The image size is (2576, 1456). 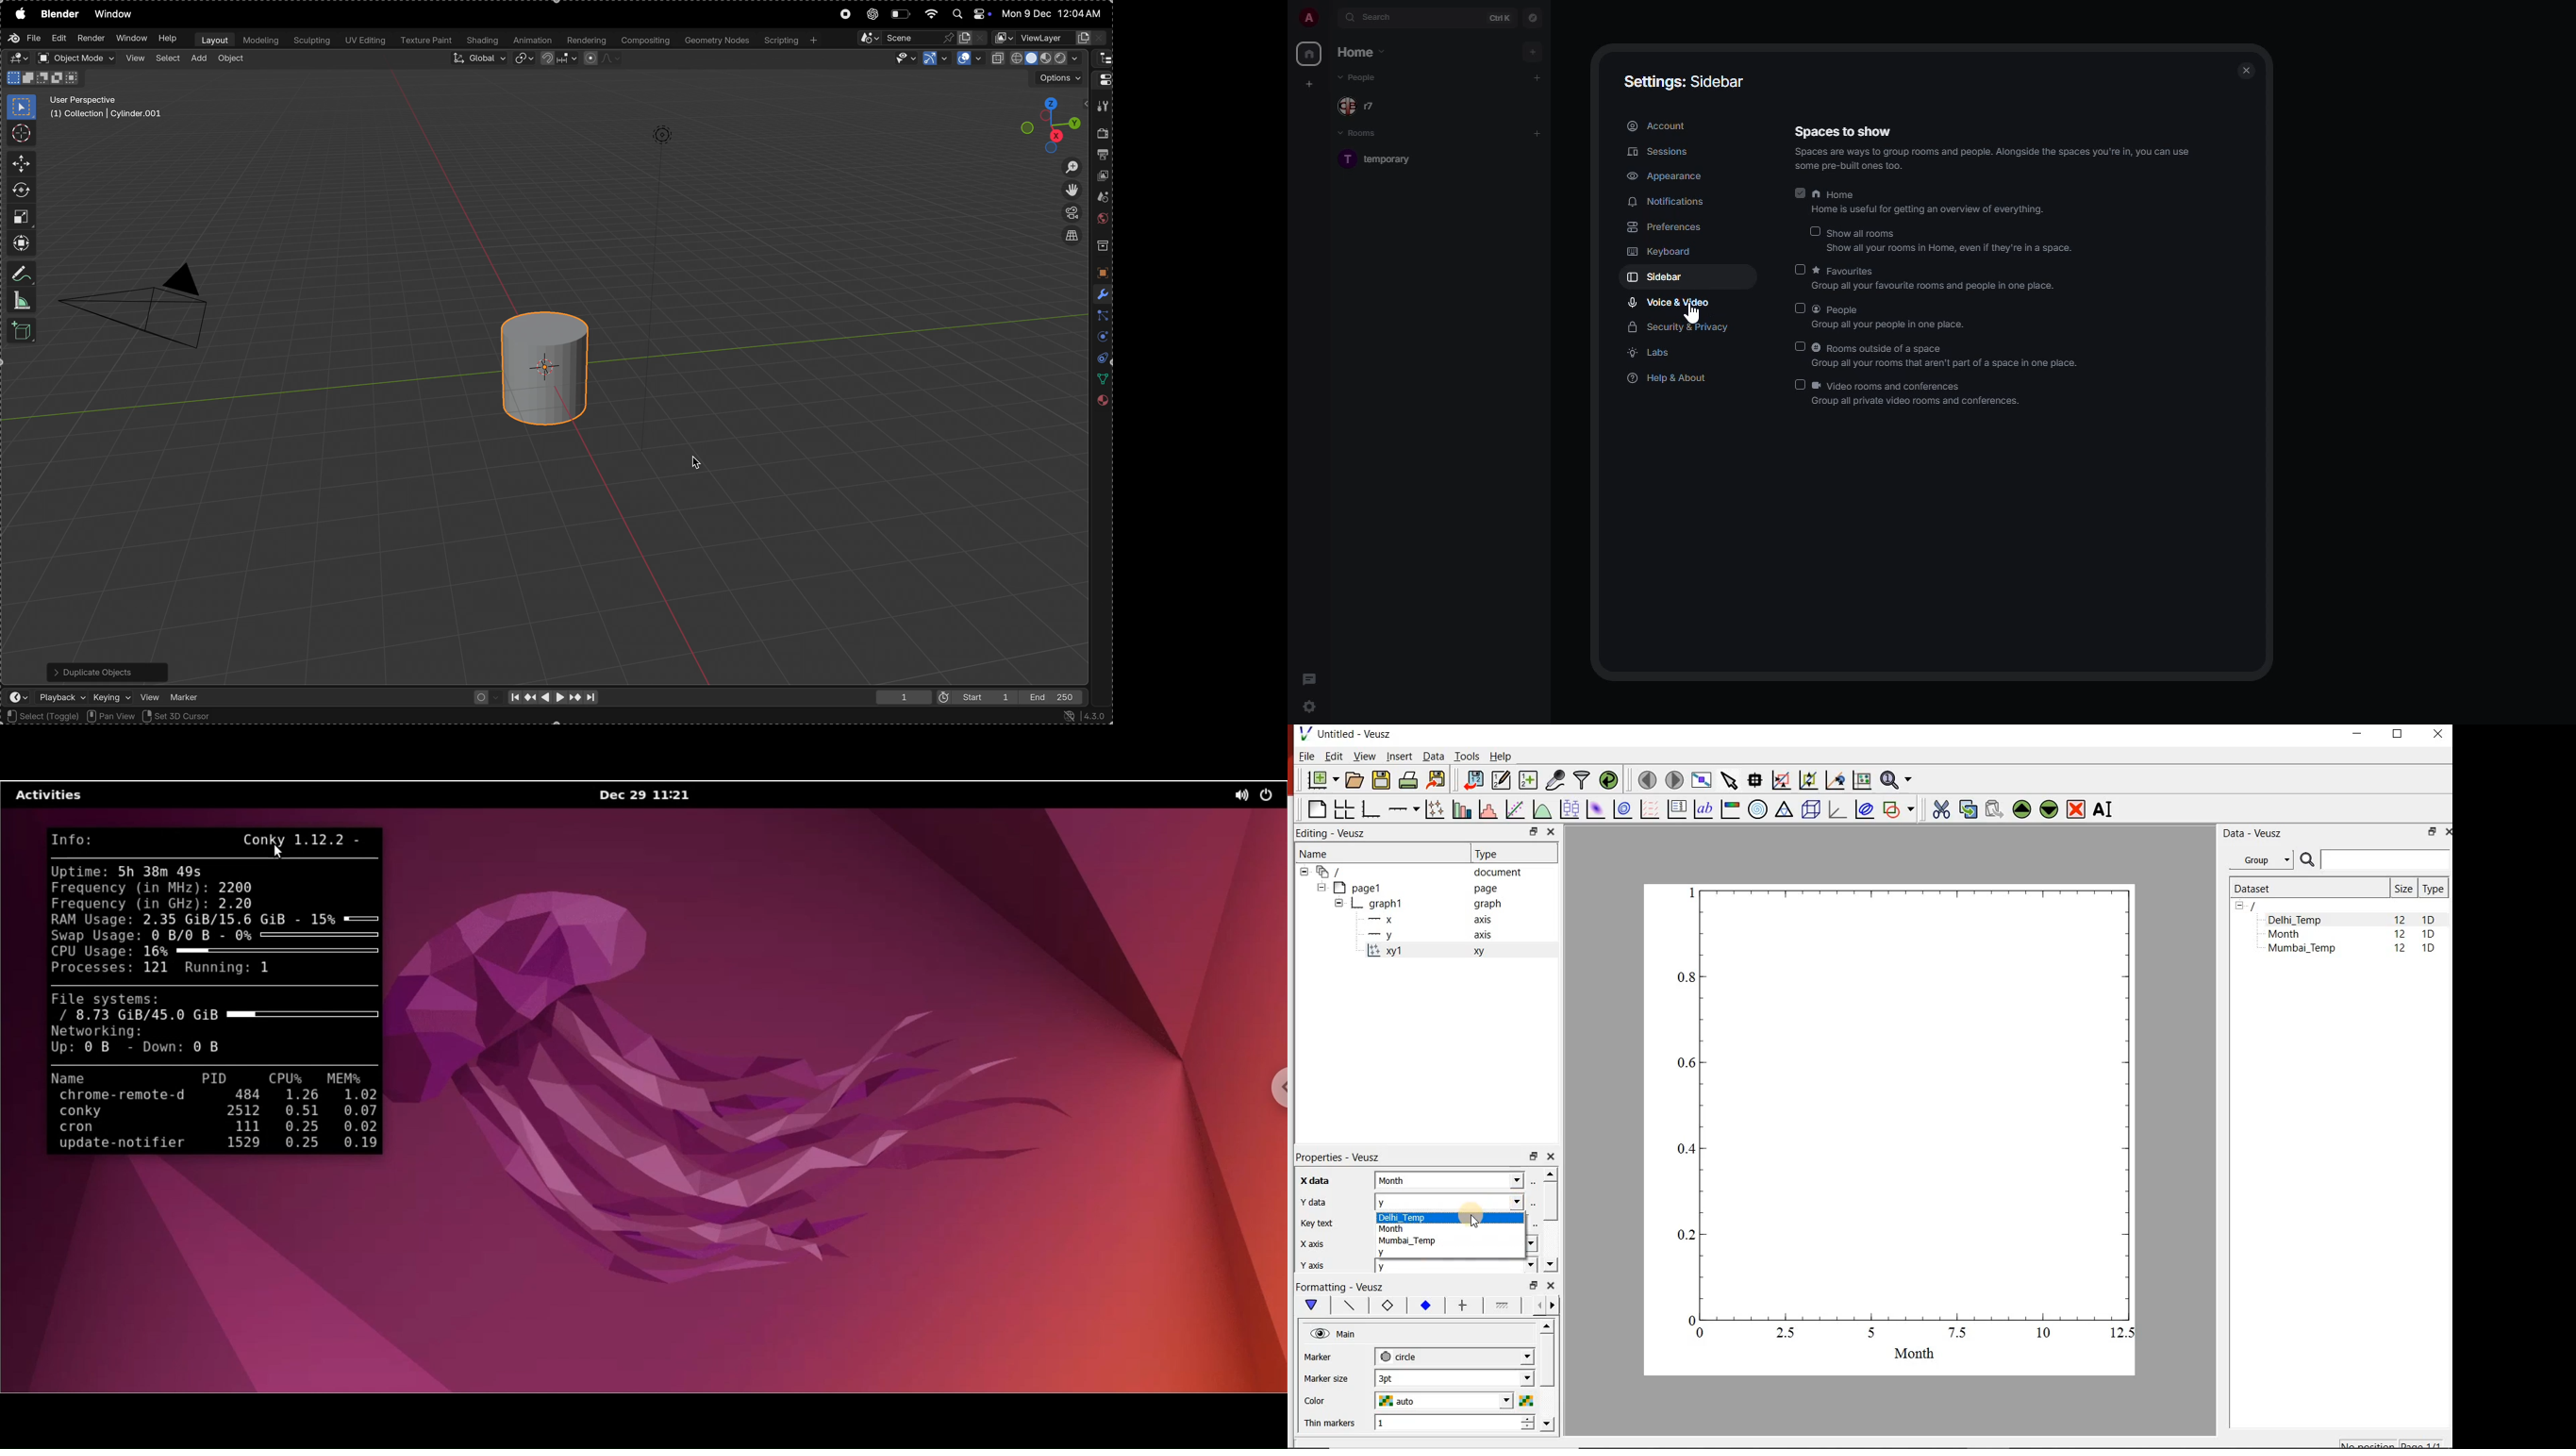 I want to click on Y data, so click(x=1312, y=1201).